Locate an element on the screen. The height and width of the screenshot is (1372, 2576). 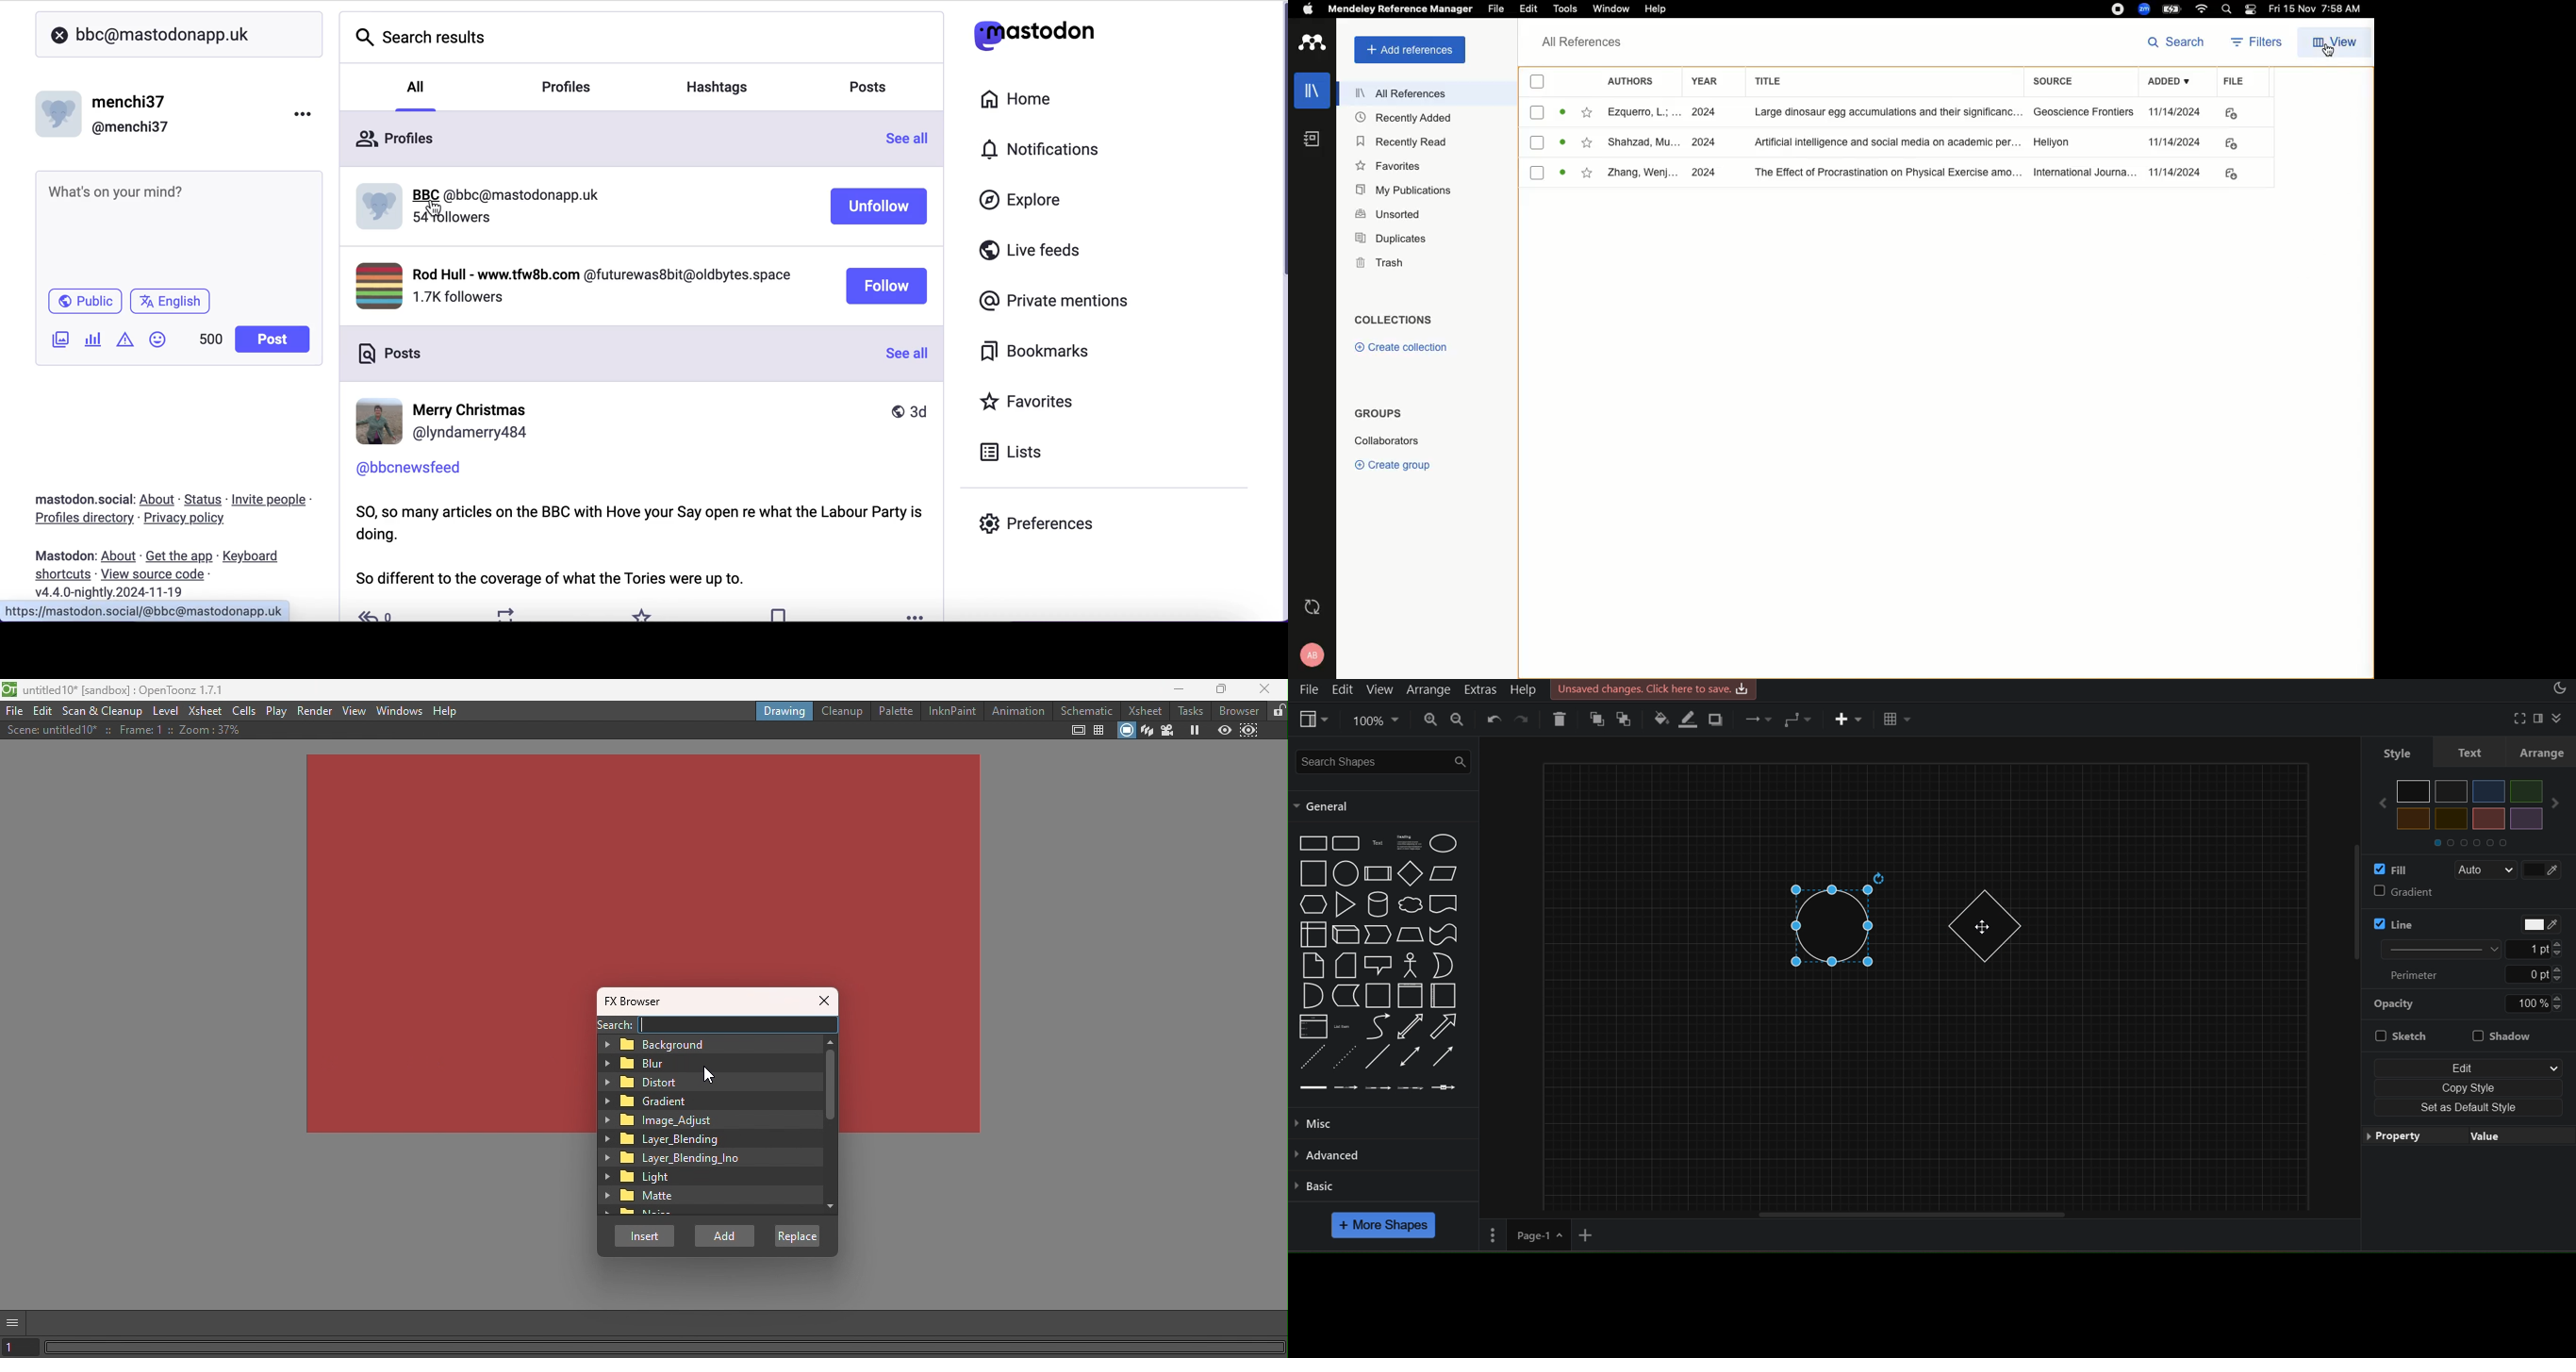
Title is located at coordinates (1881, 82).